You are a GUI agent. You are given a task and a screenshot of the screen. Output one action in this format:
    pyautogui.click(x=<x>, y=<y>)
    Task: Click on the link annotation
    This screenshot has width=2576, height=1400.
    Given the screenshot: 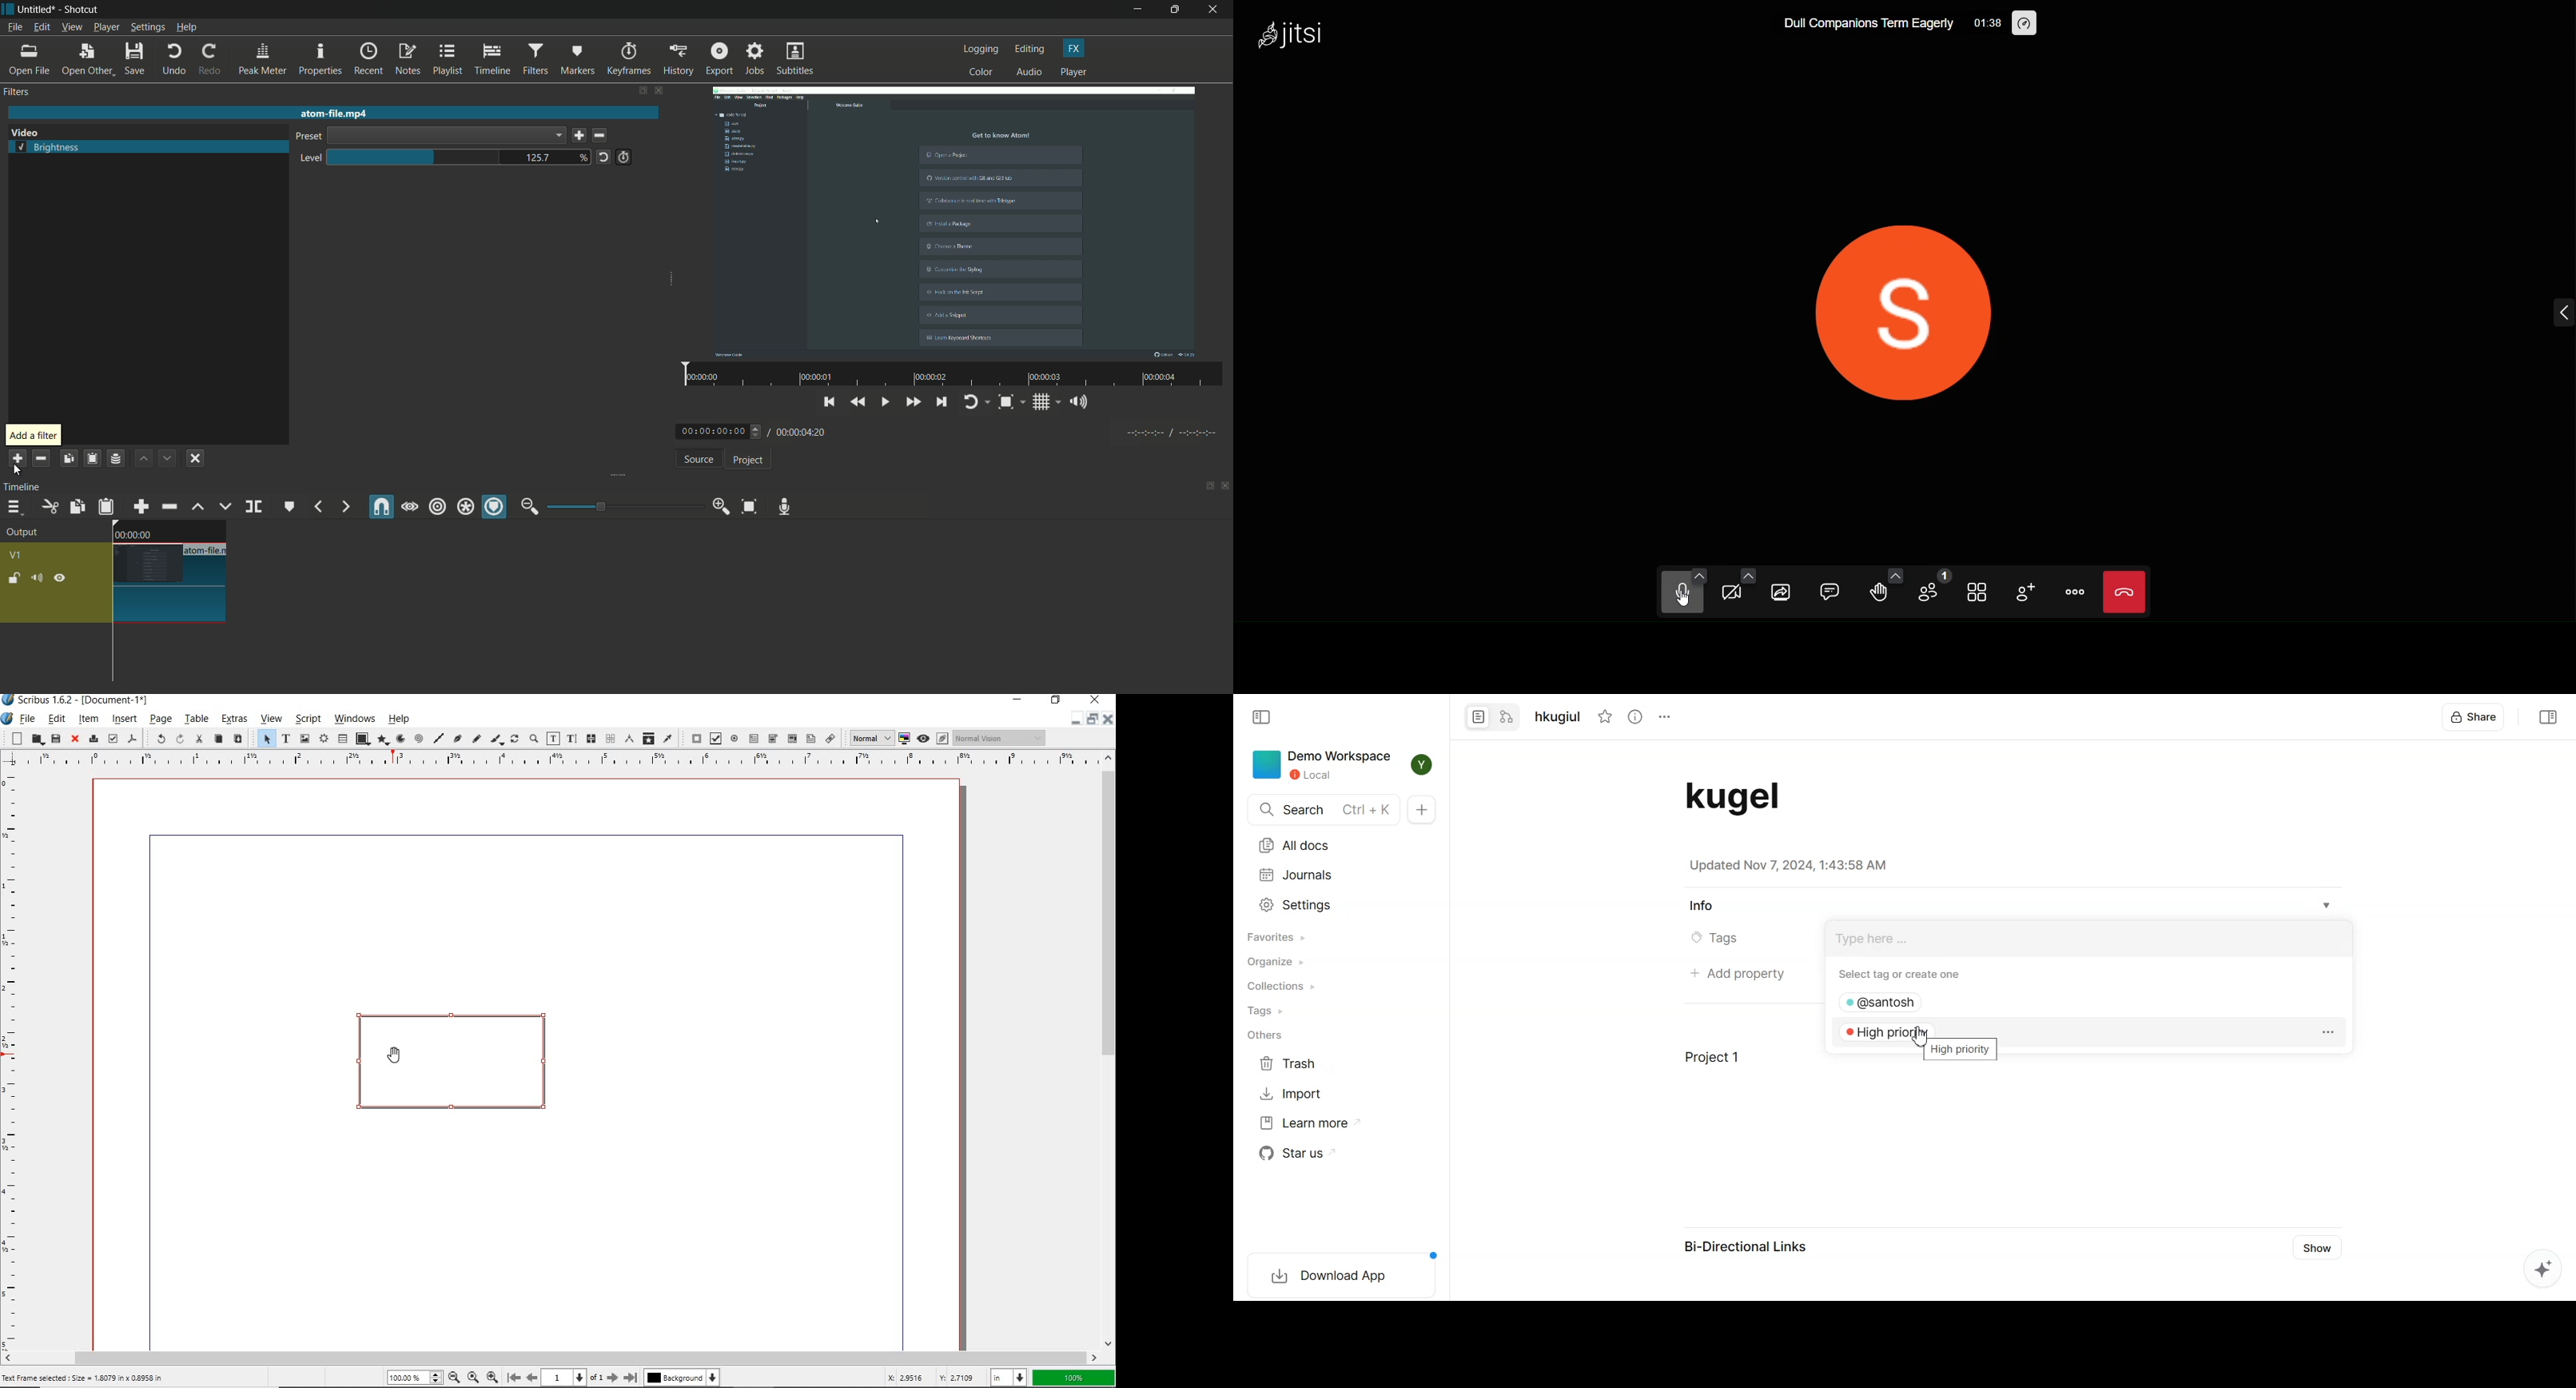 What is the action you would take?
    pyautogui.click(x=832, y=739)
    